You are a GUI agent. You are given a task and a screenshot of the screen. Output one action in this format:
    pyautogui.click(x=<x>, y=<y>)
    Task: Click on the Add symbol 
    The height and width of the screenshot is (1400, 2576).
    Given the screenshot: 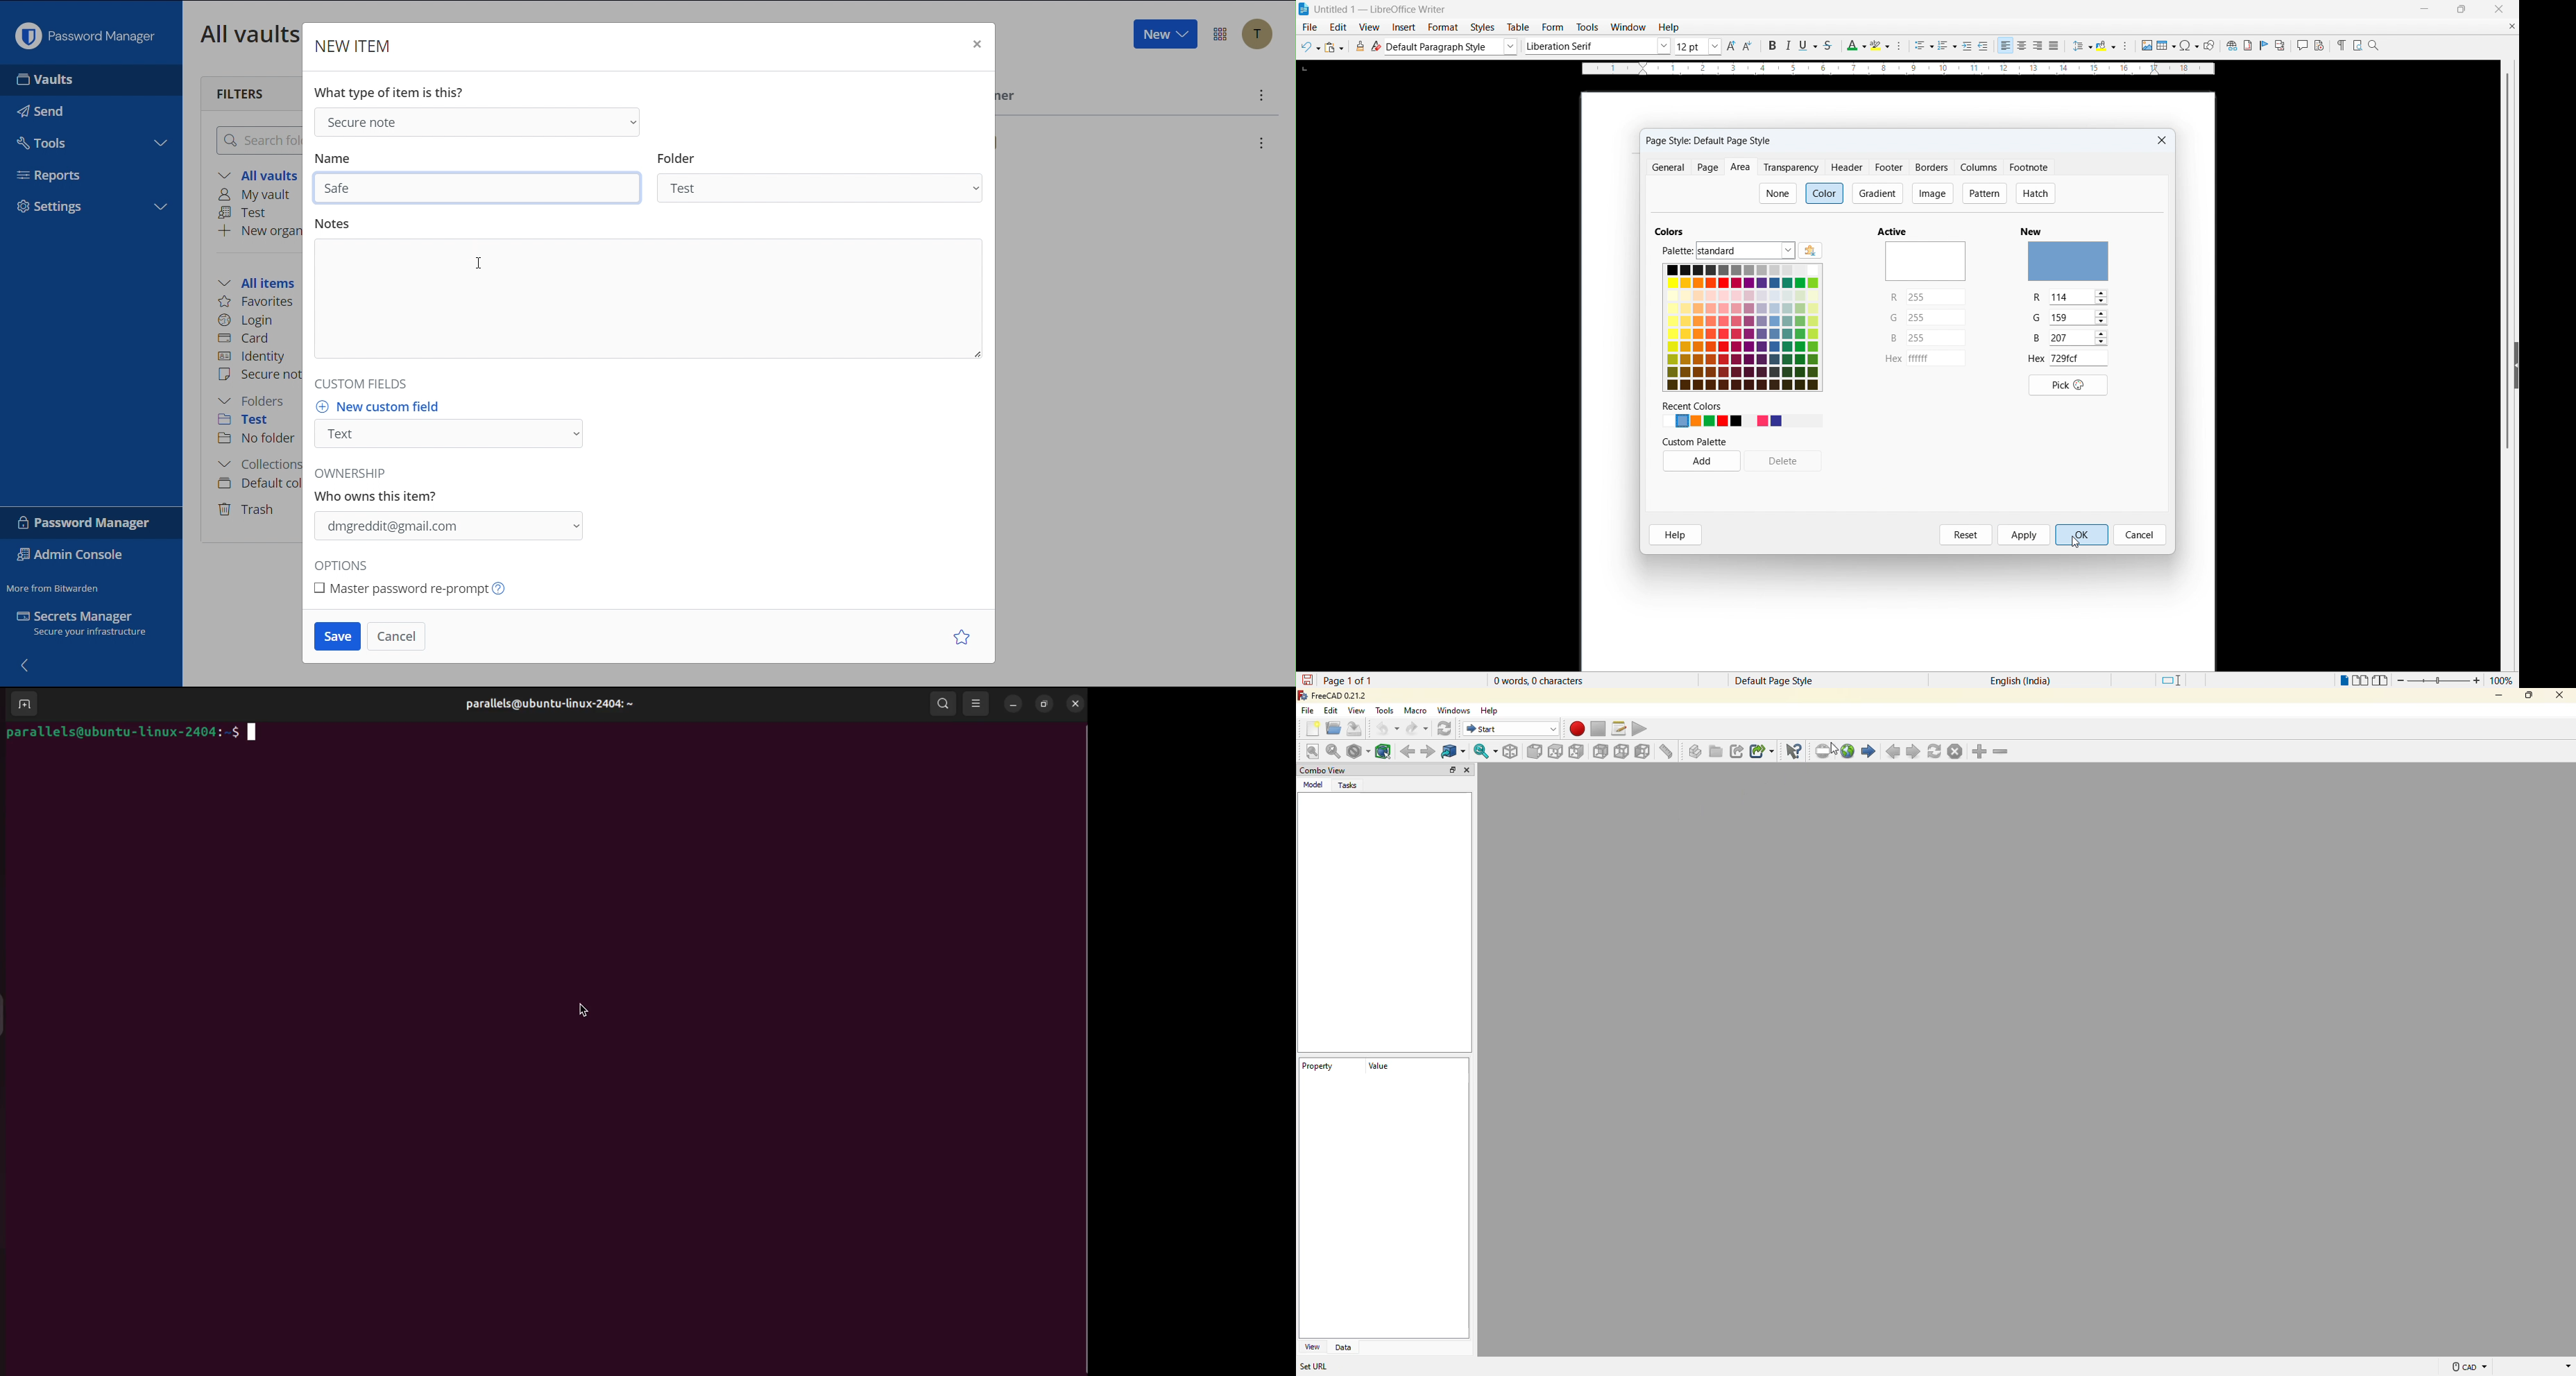 What is the action you would take?
    pyautogui.click(x=2189, y=45)
    